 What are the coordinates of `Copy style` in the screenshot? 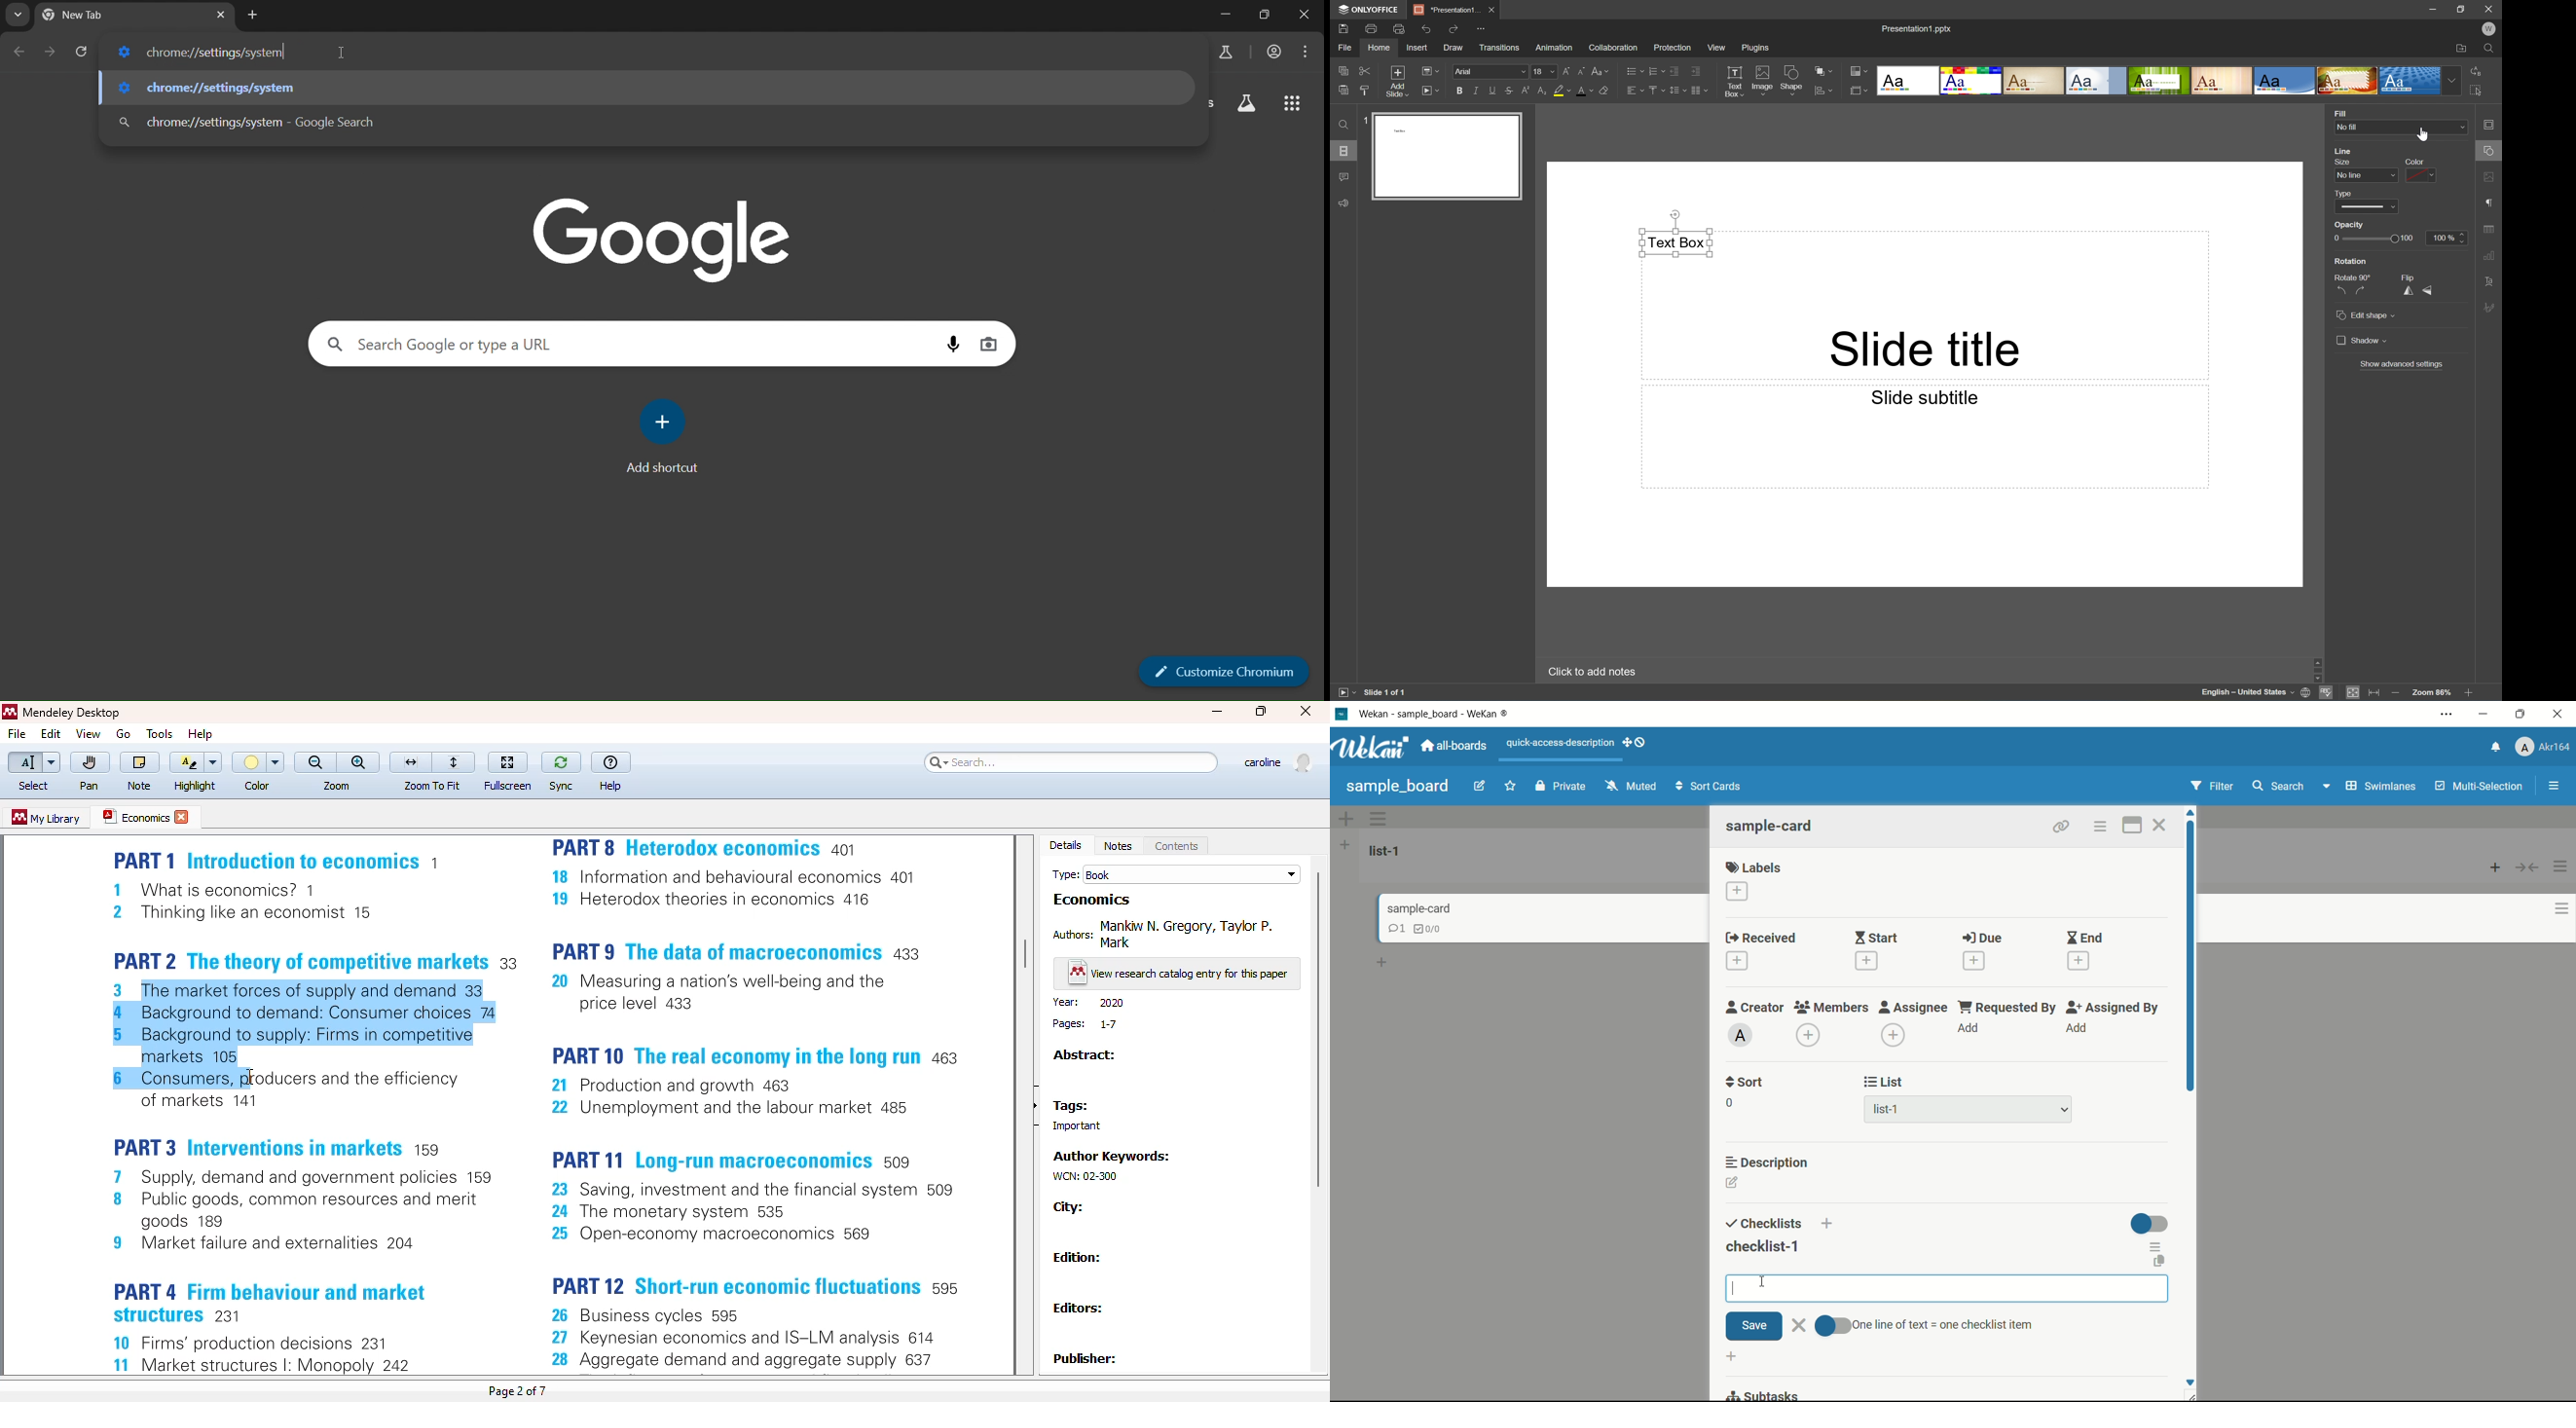 It's located at (1365, 91).